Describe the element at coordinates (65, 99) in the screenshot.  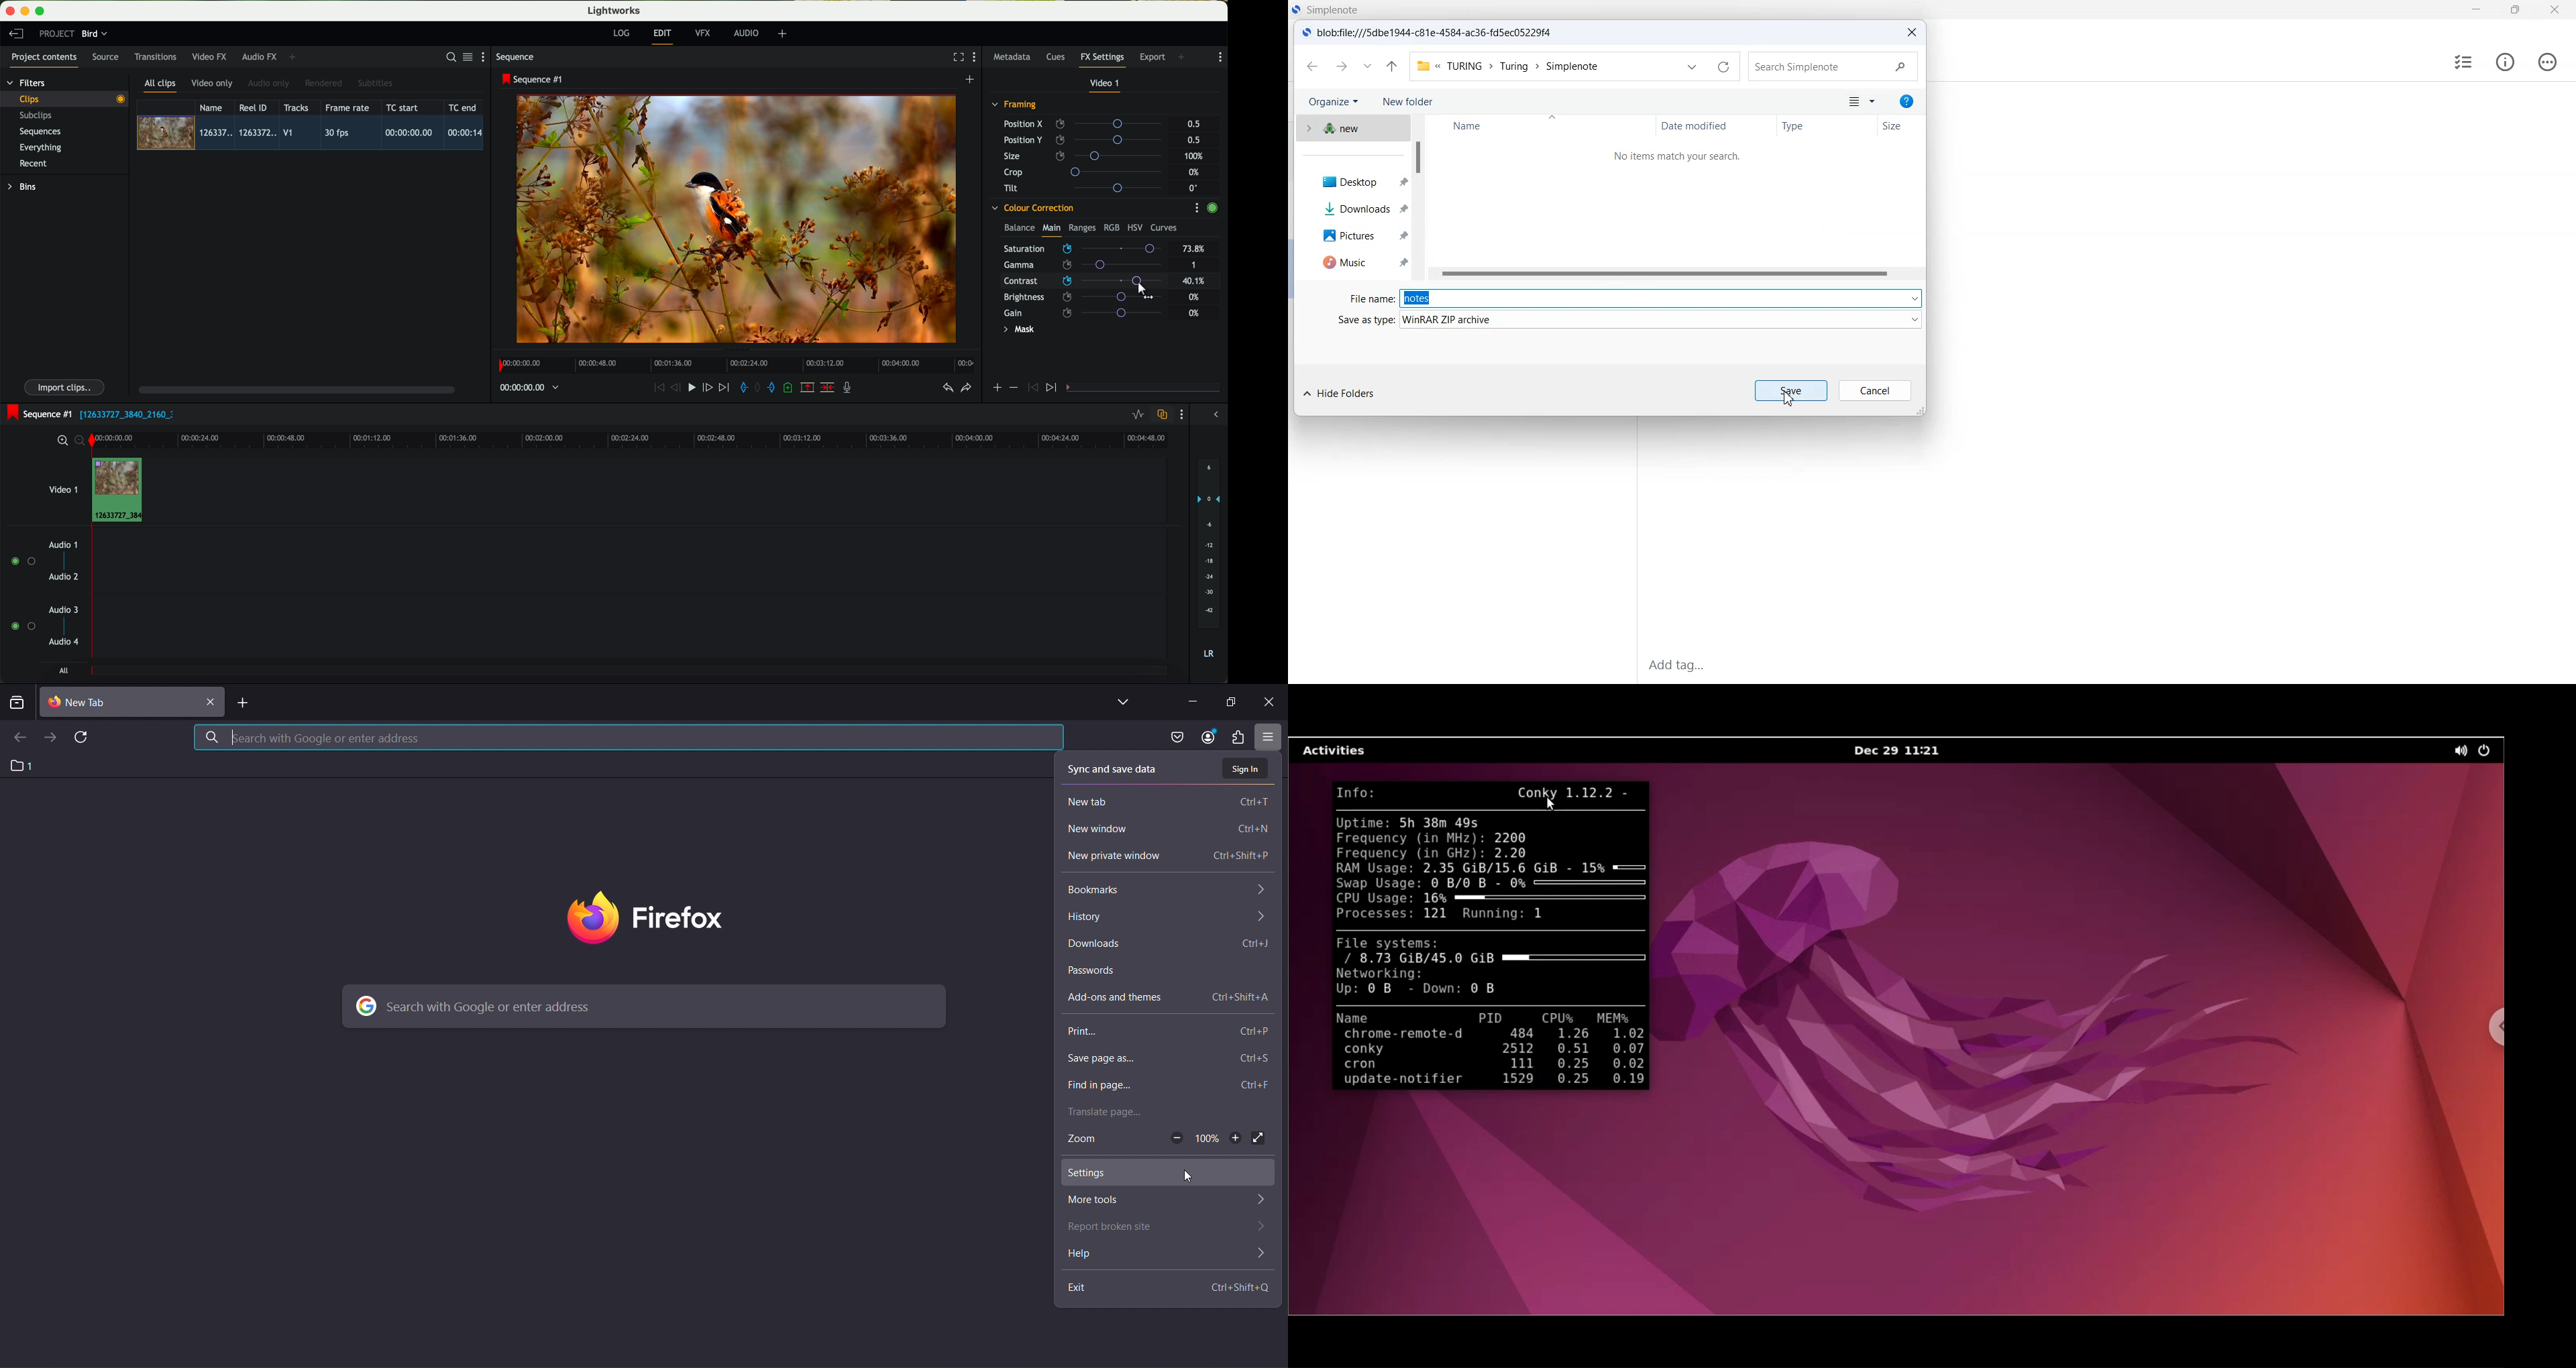
I see `clips` at that location.